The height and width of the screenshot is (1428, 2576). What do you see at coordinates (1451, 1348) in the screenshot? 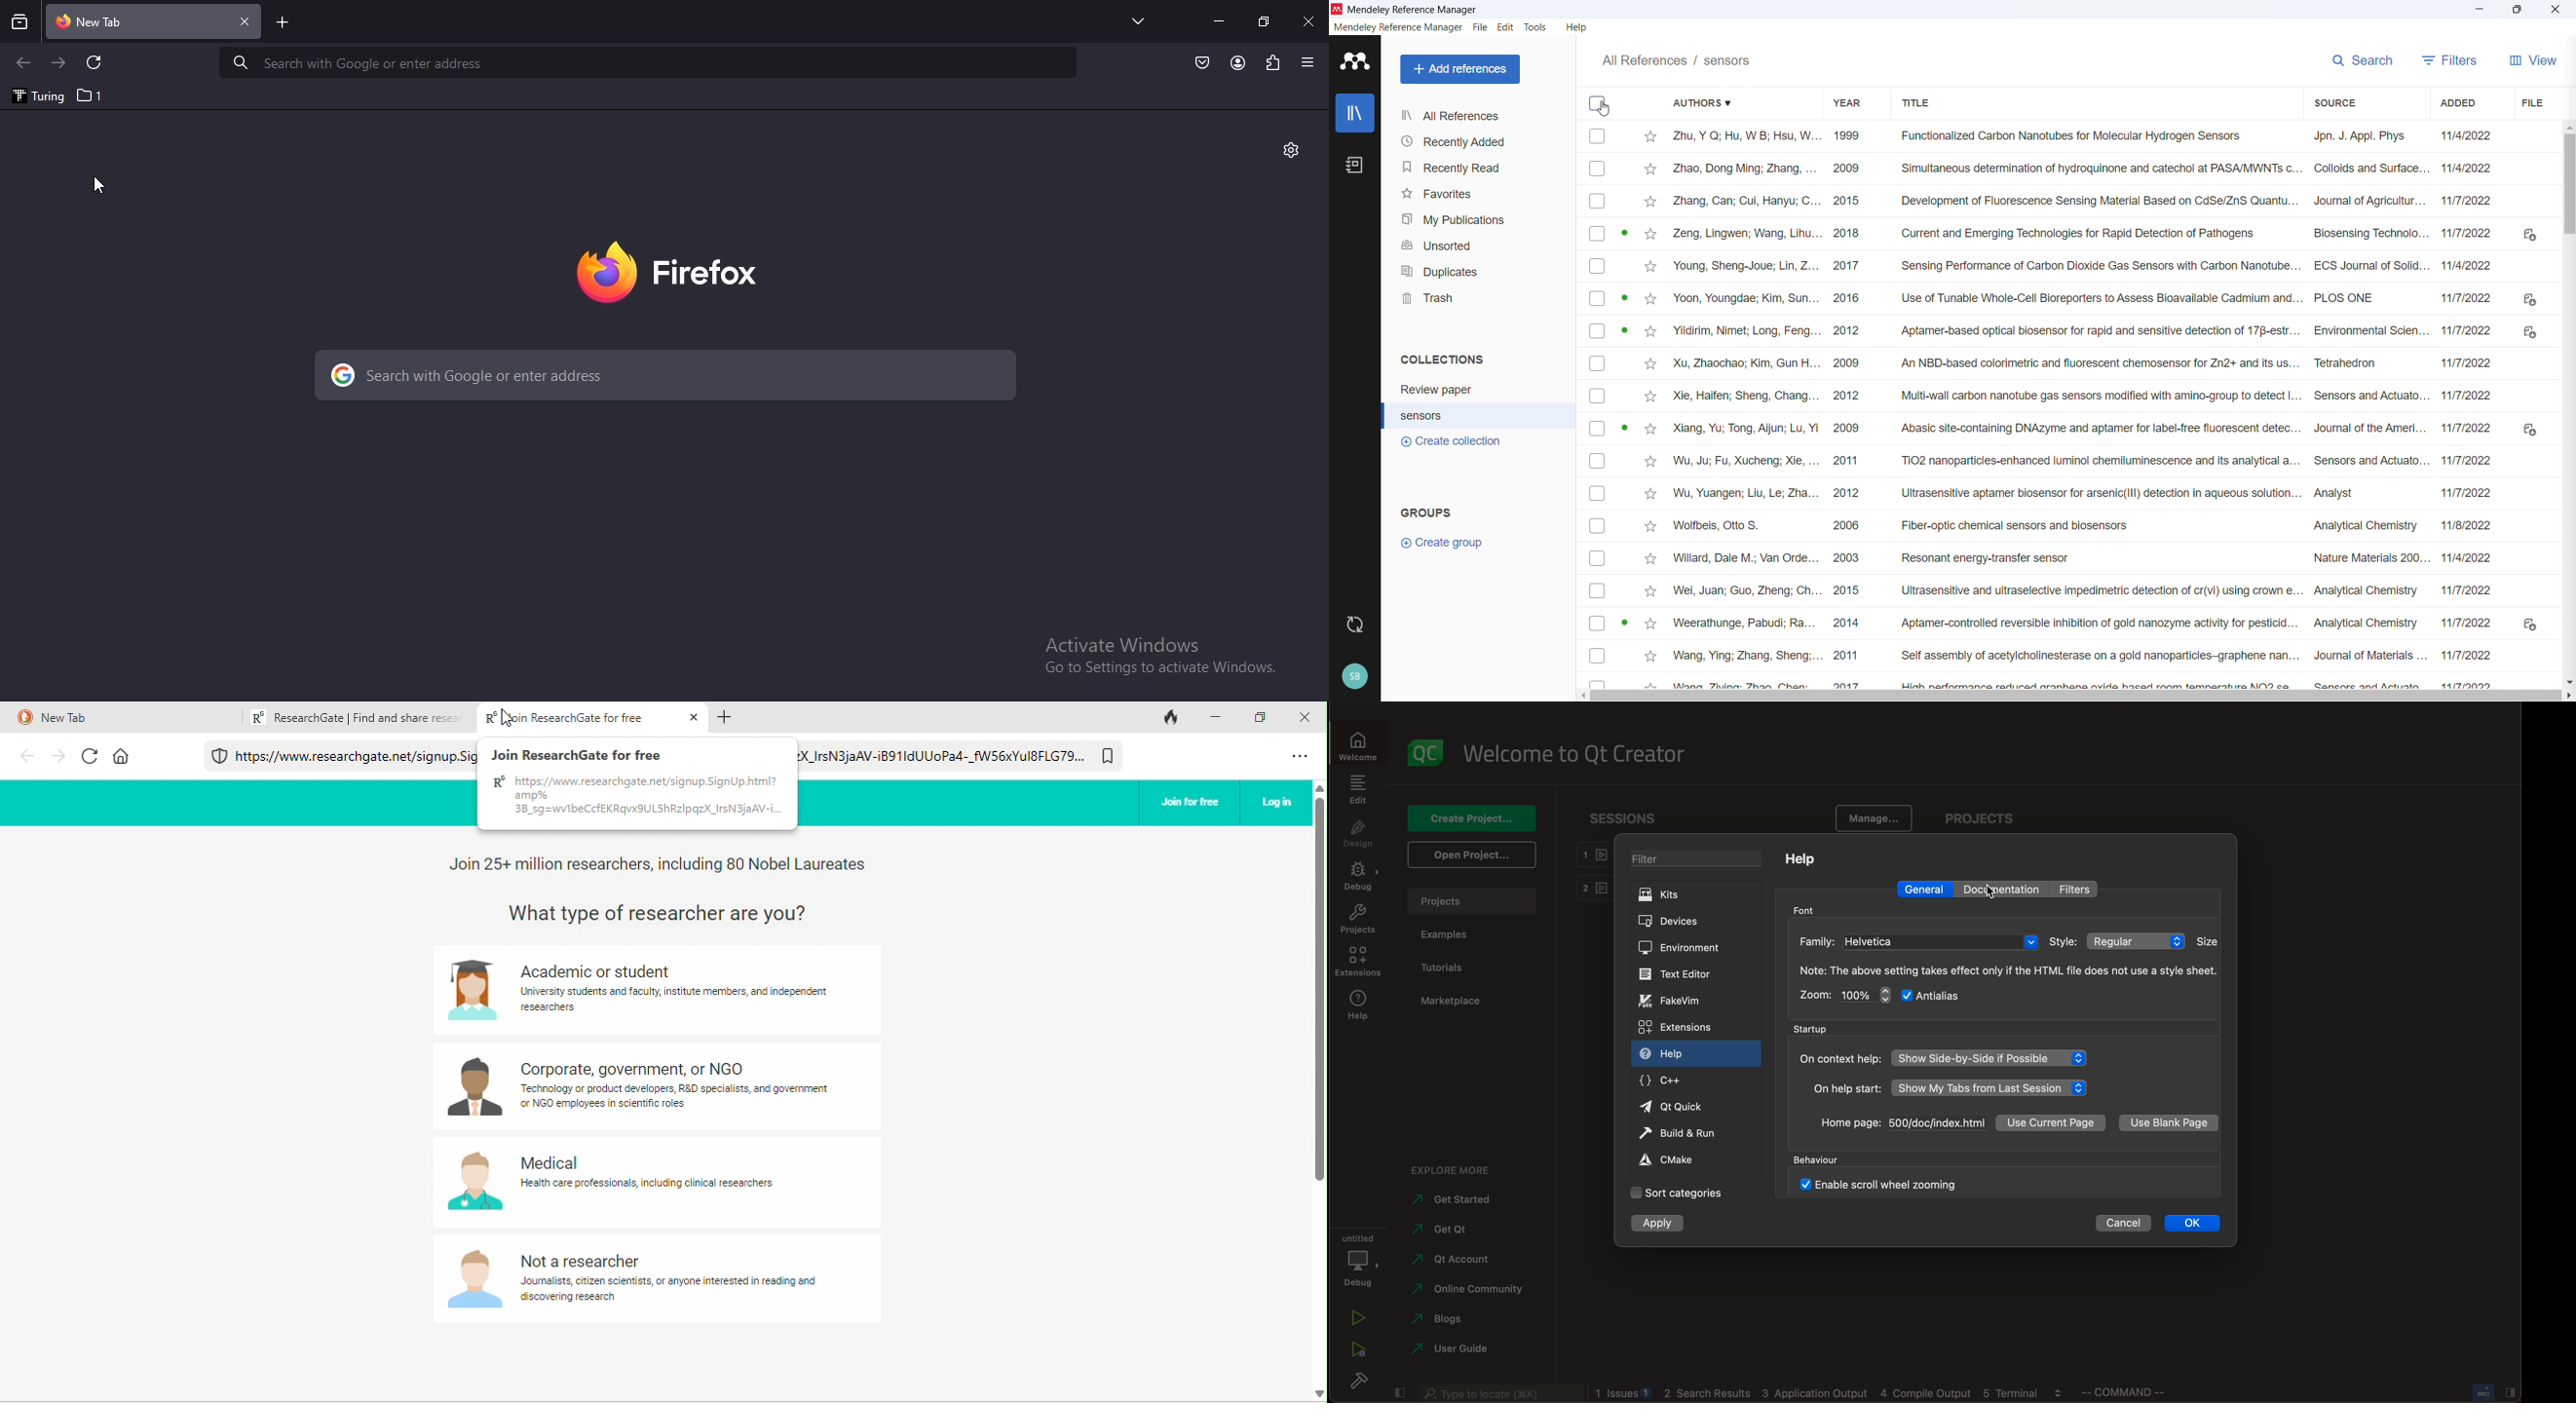
I see `guide` at bounding box center [1451, 1348].